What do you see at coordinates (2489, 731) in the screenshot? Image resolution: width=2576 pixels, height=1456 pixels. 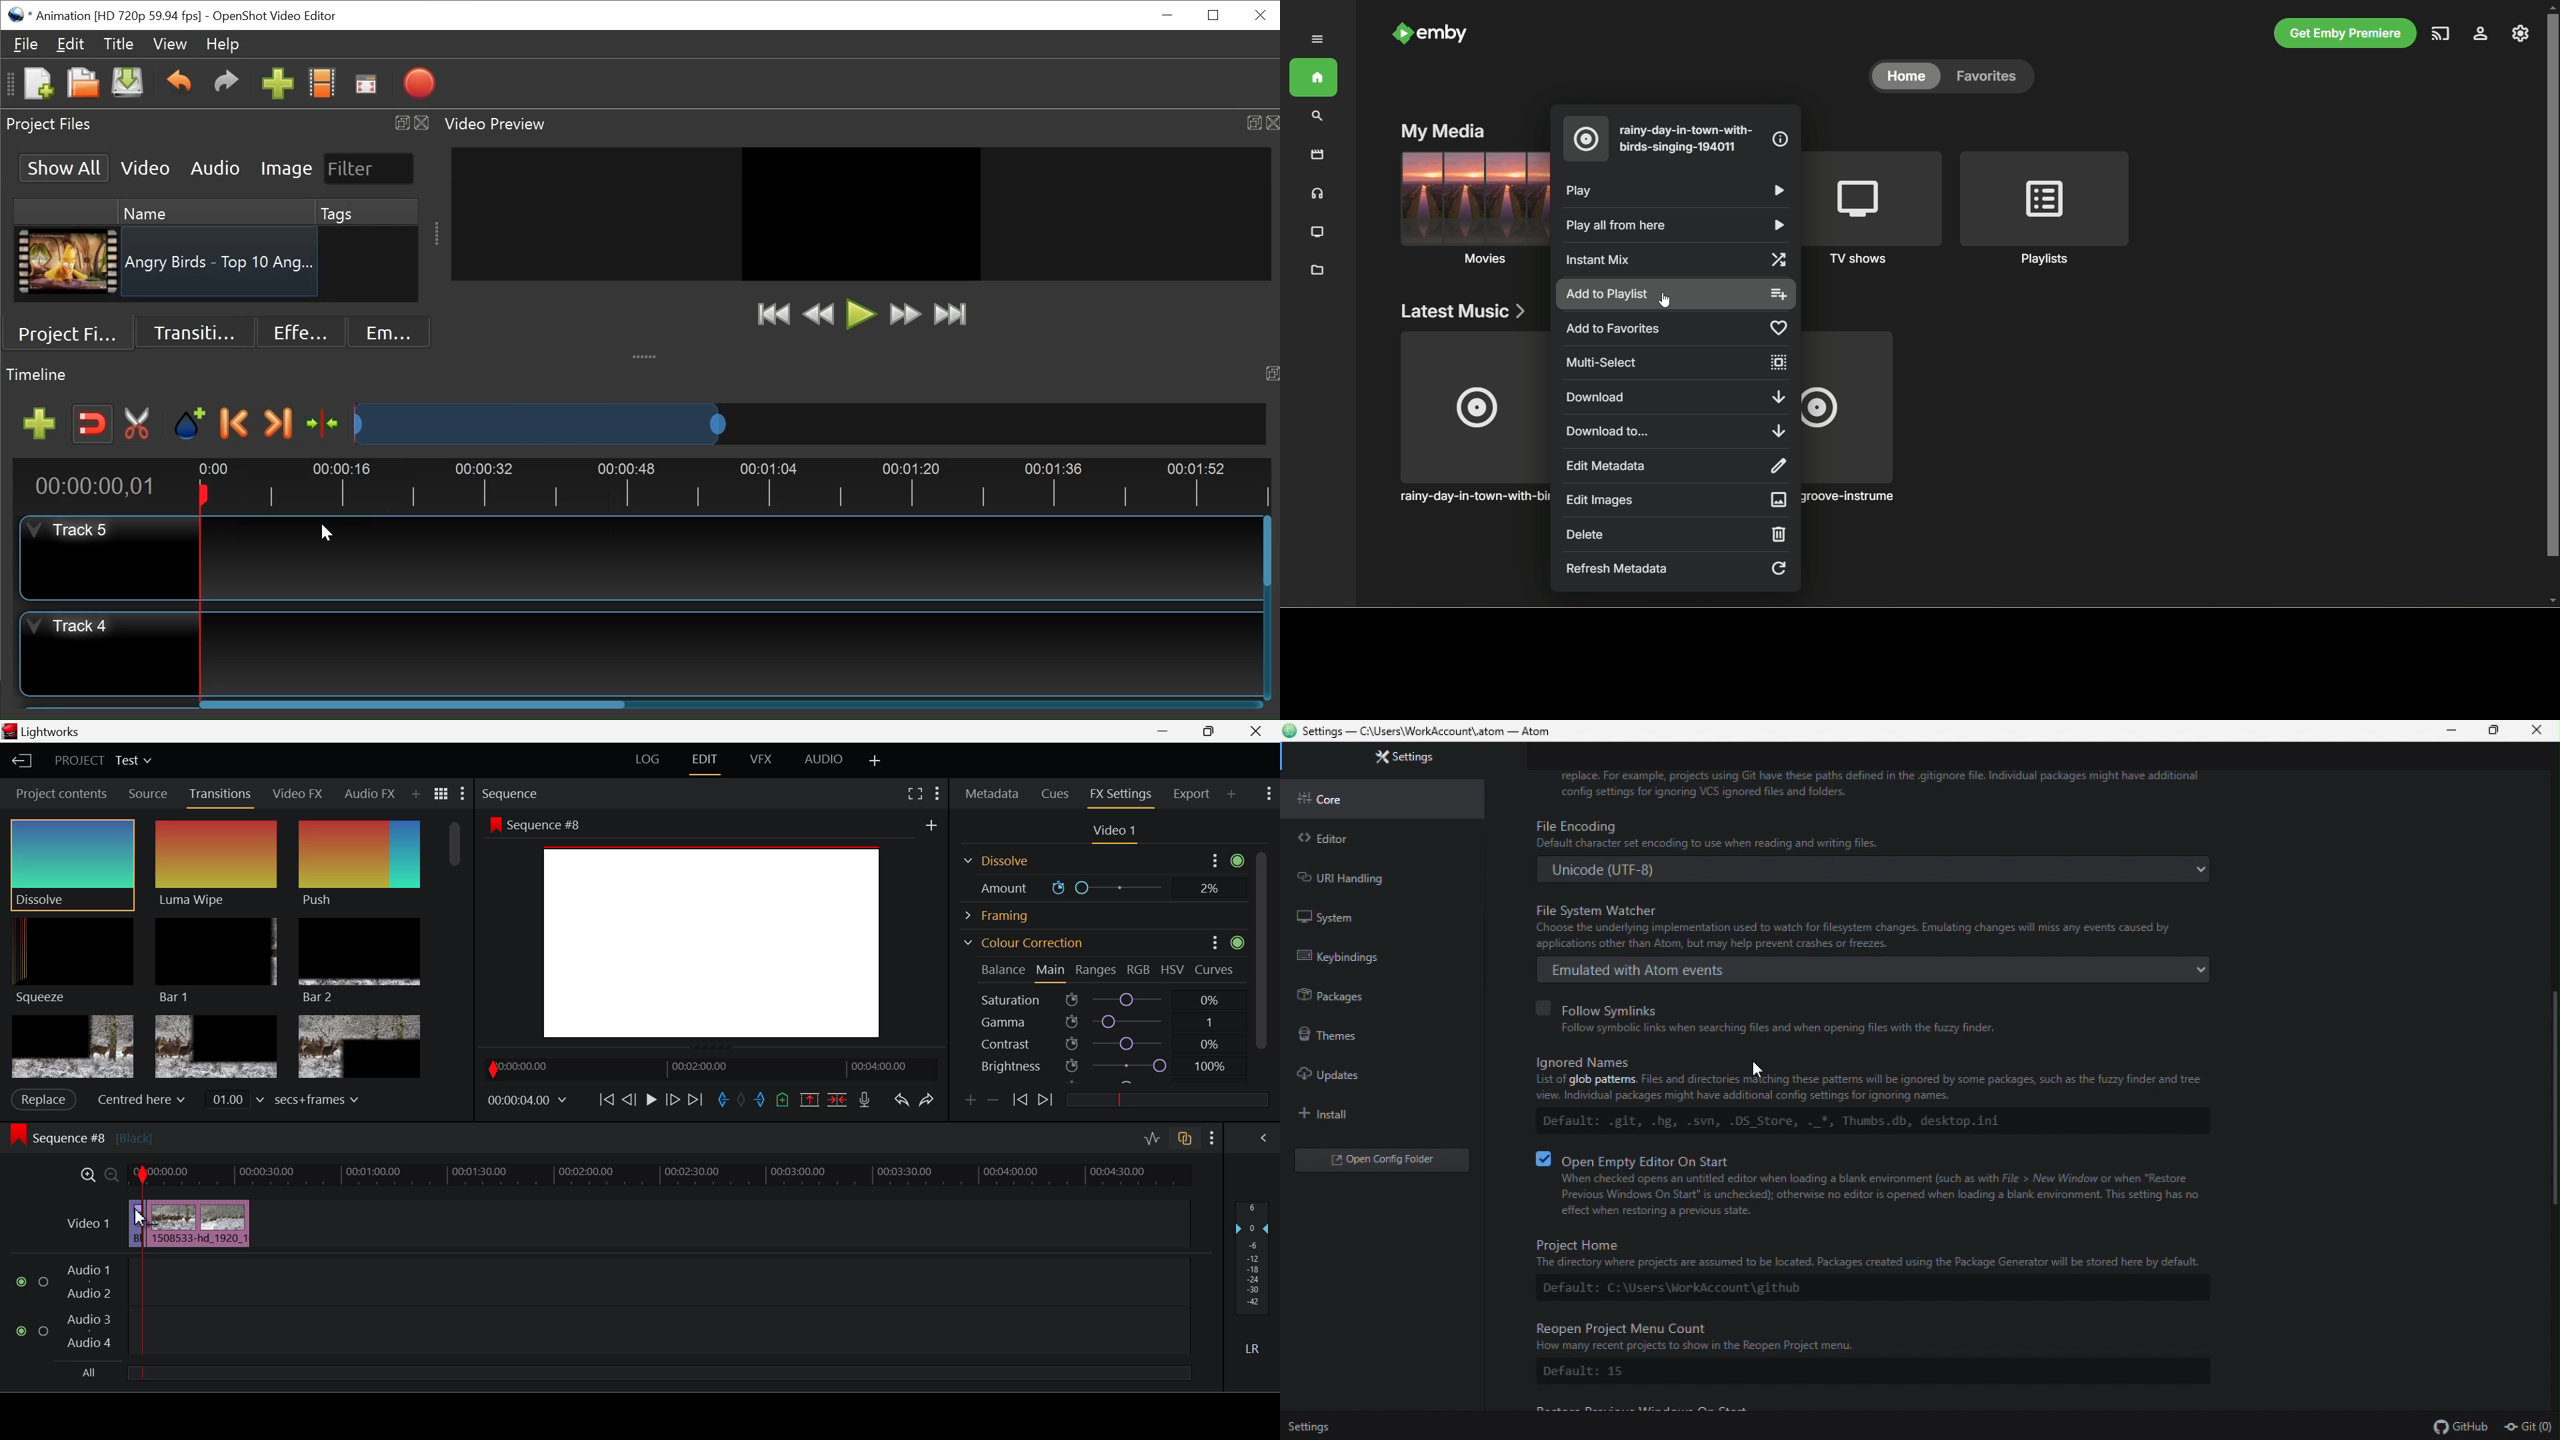 I see `maximize` at bounding box center [2489, 731].